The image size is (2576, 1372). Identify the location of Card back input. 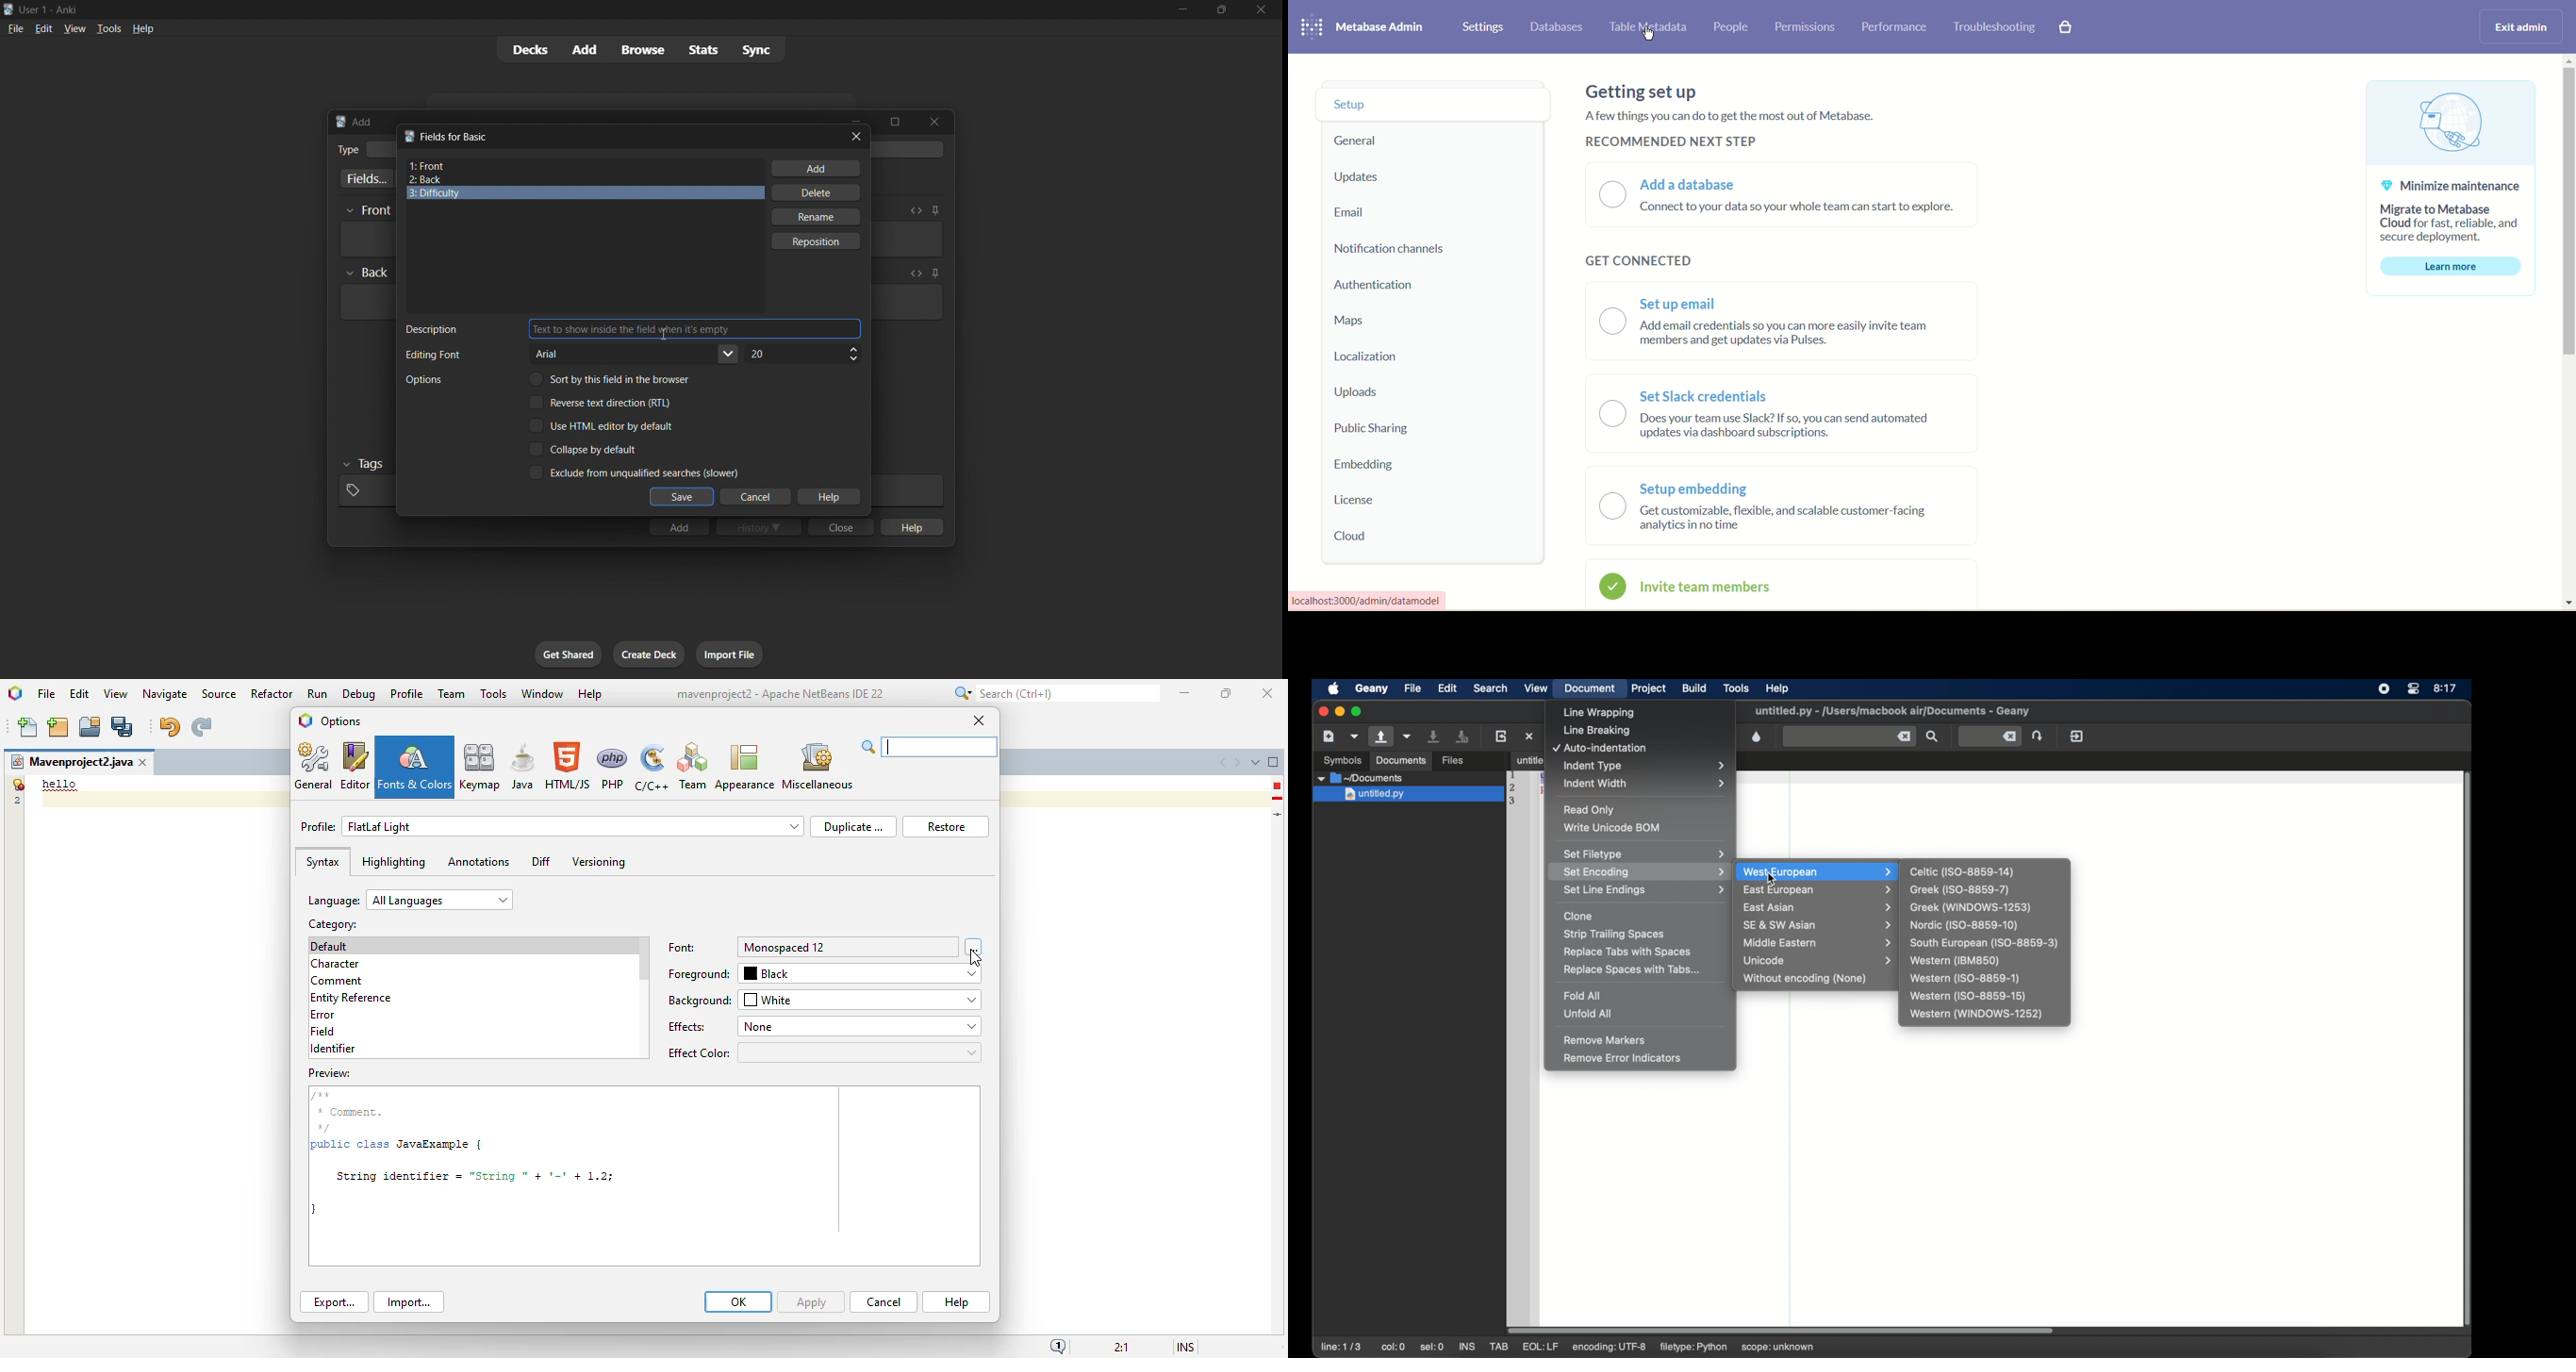
(907, 302).